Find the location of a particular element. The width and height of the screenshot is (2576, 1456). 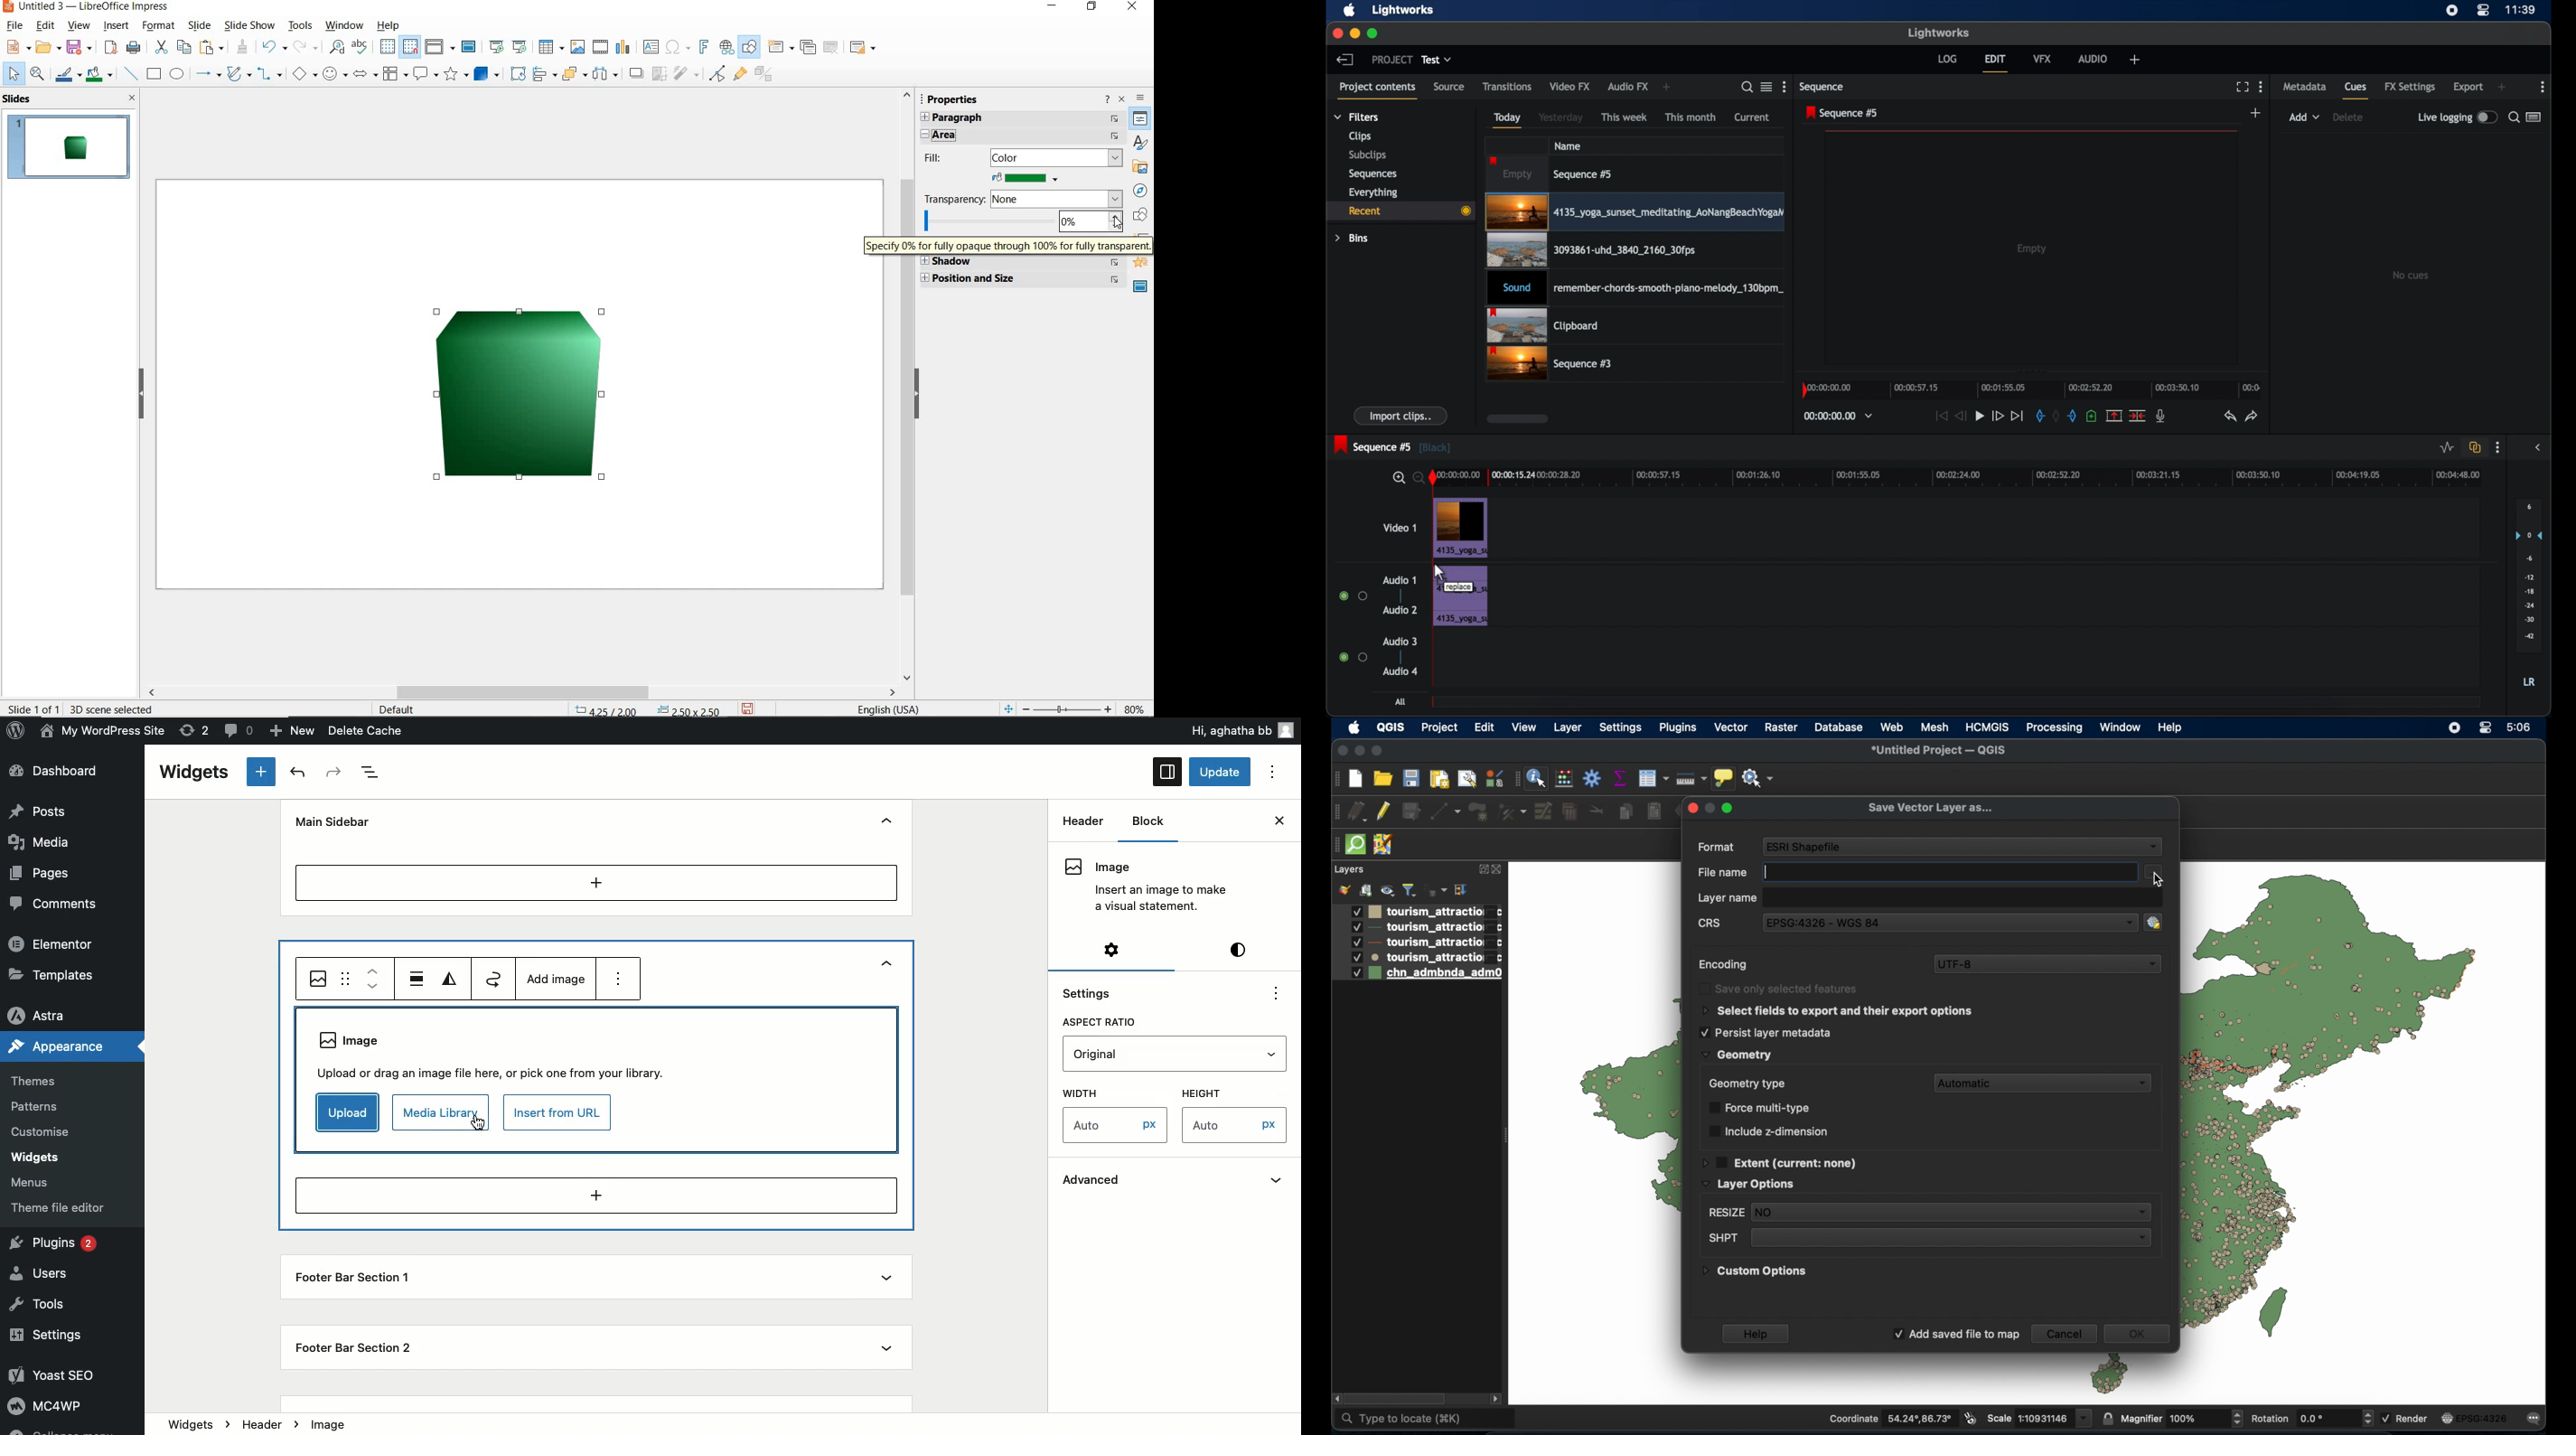

duplicate slide is located at coordinates (808, 45).